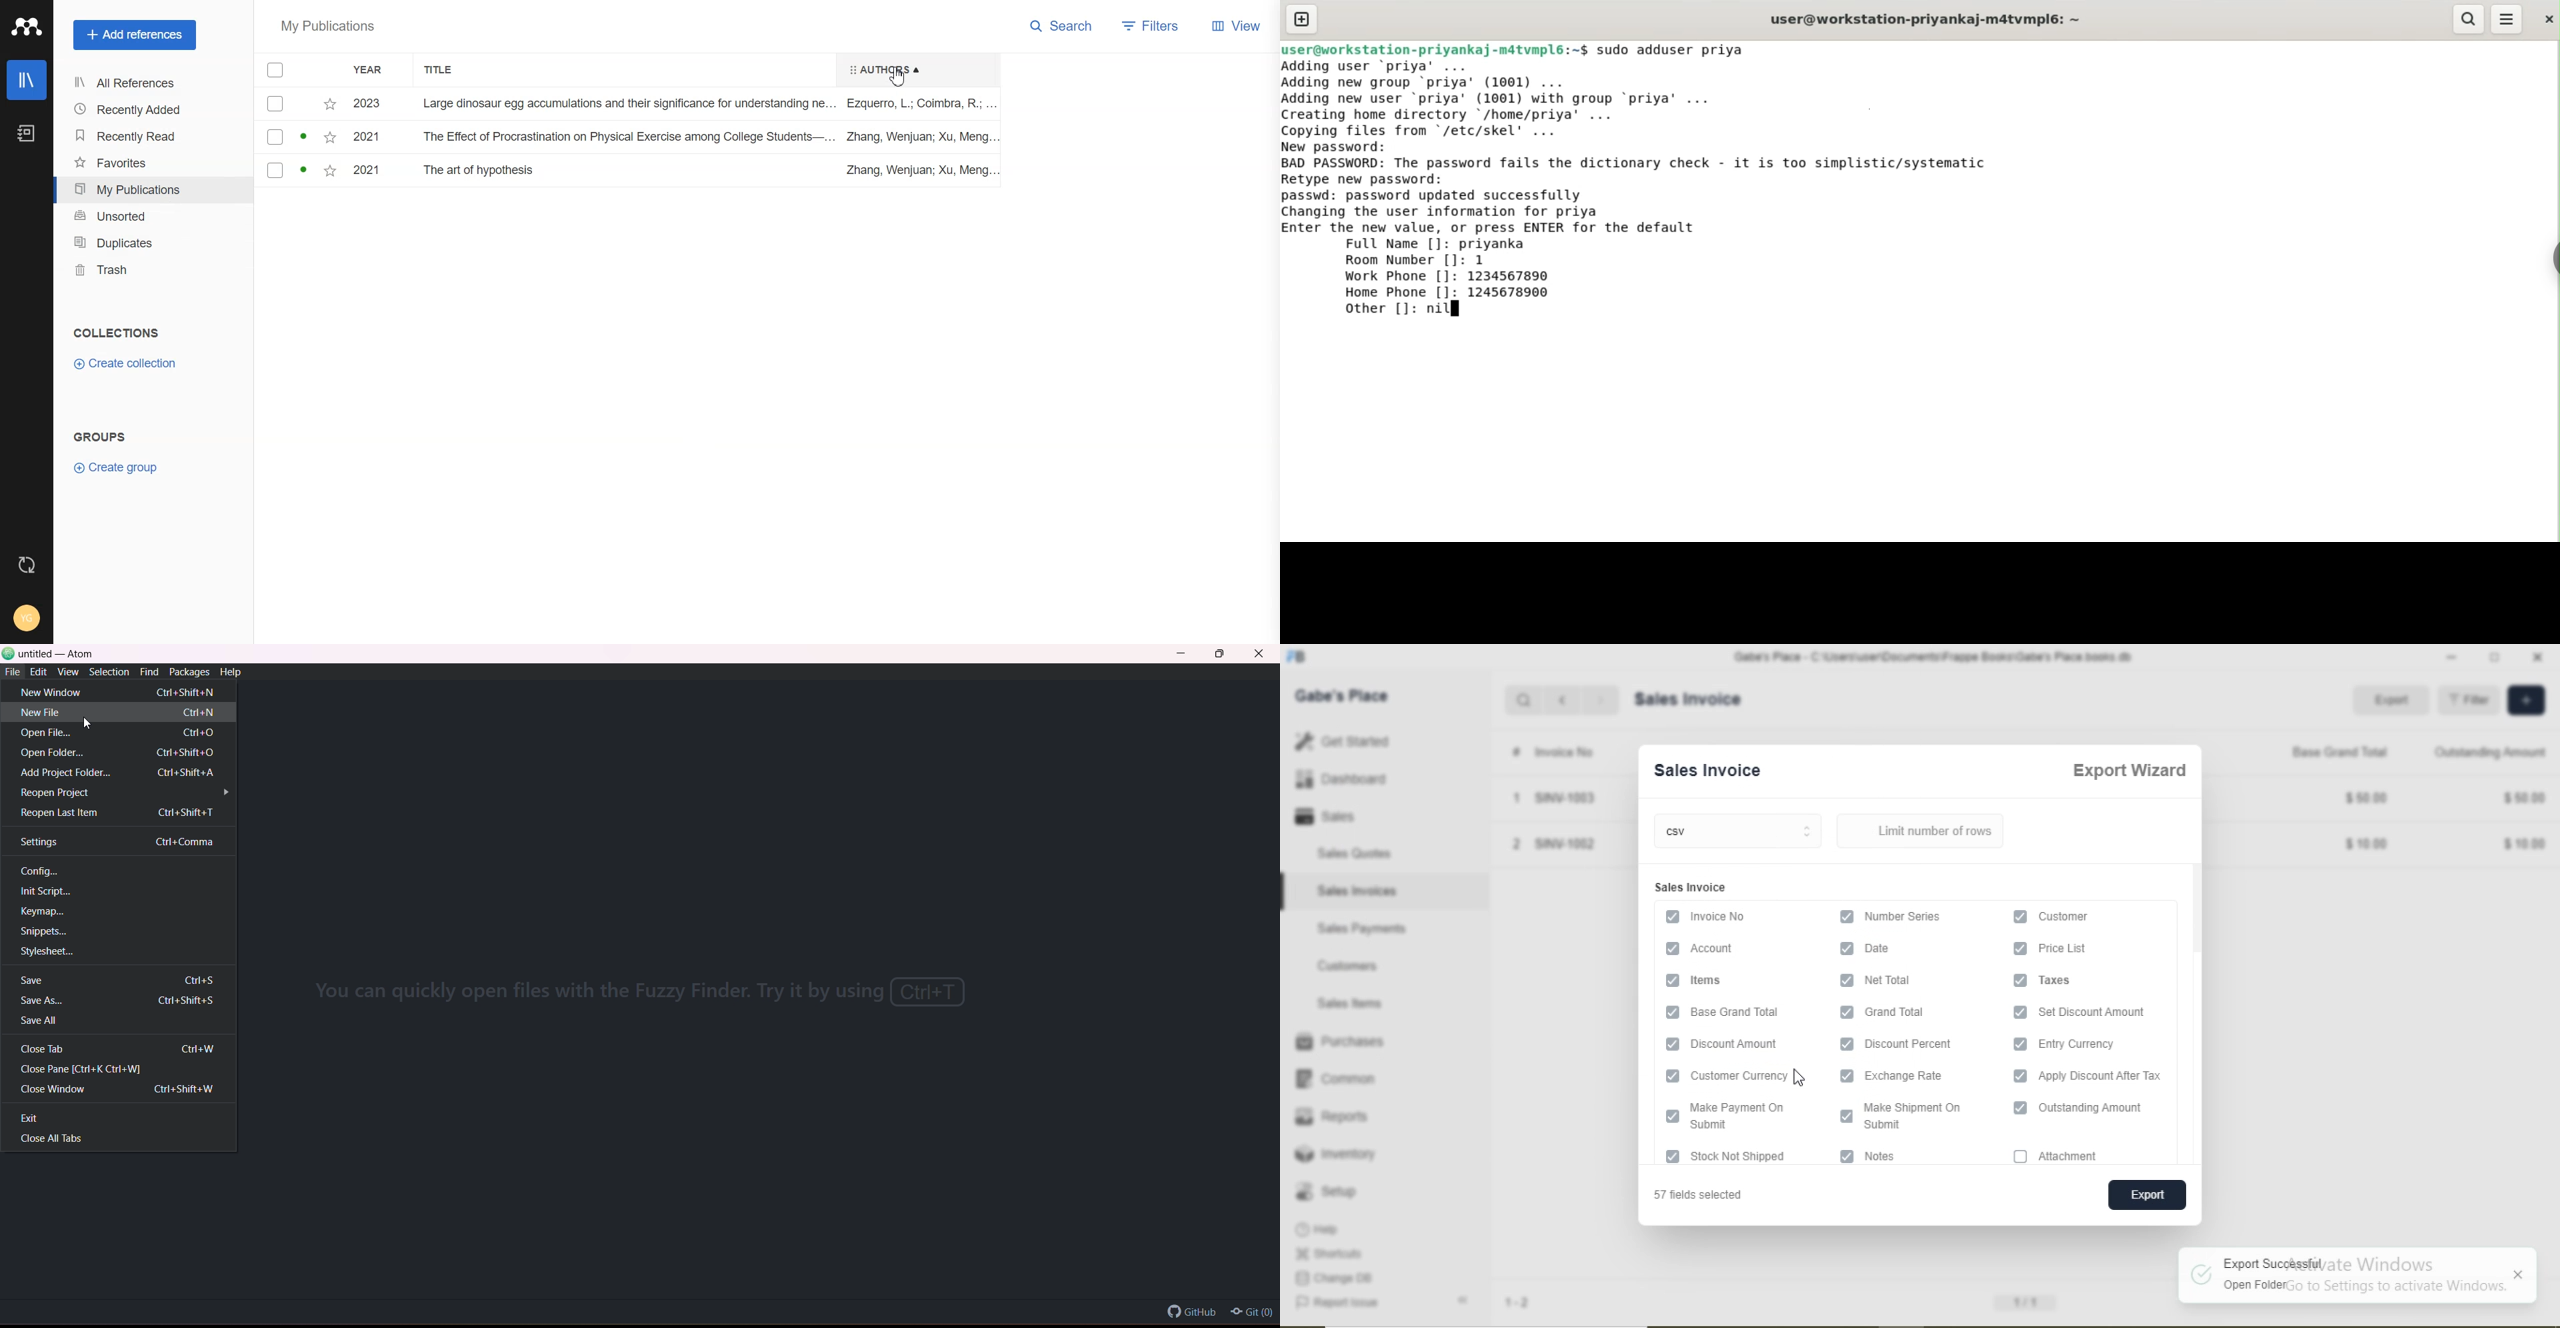 This screenshot has height=1344, width=2576. I want to click on All References, so click(146, 83).